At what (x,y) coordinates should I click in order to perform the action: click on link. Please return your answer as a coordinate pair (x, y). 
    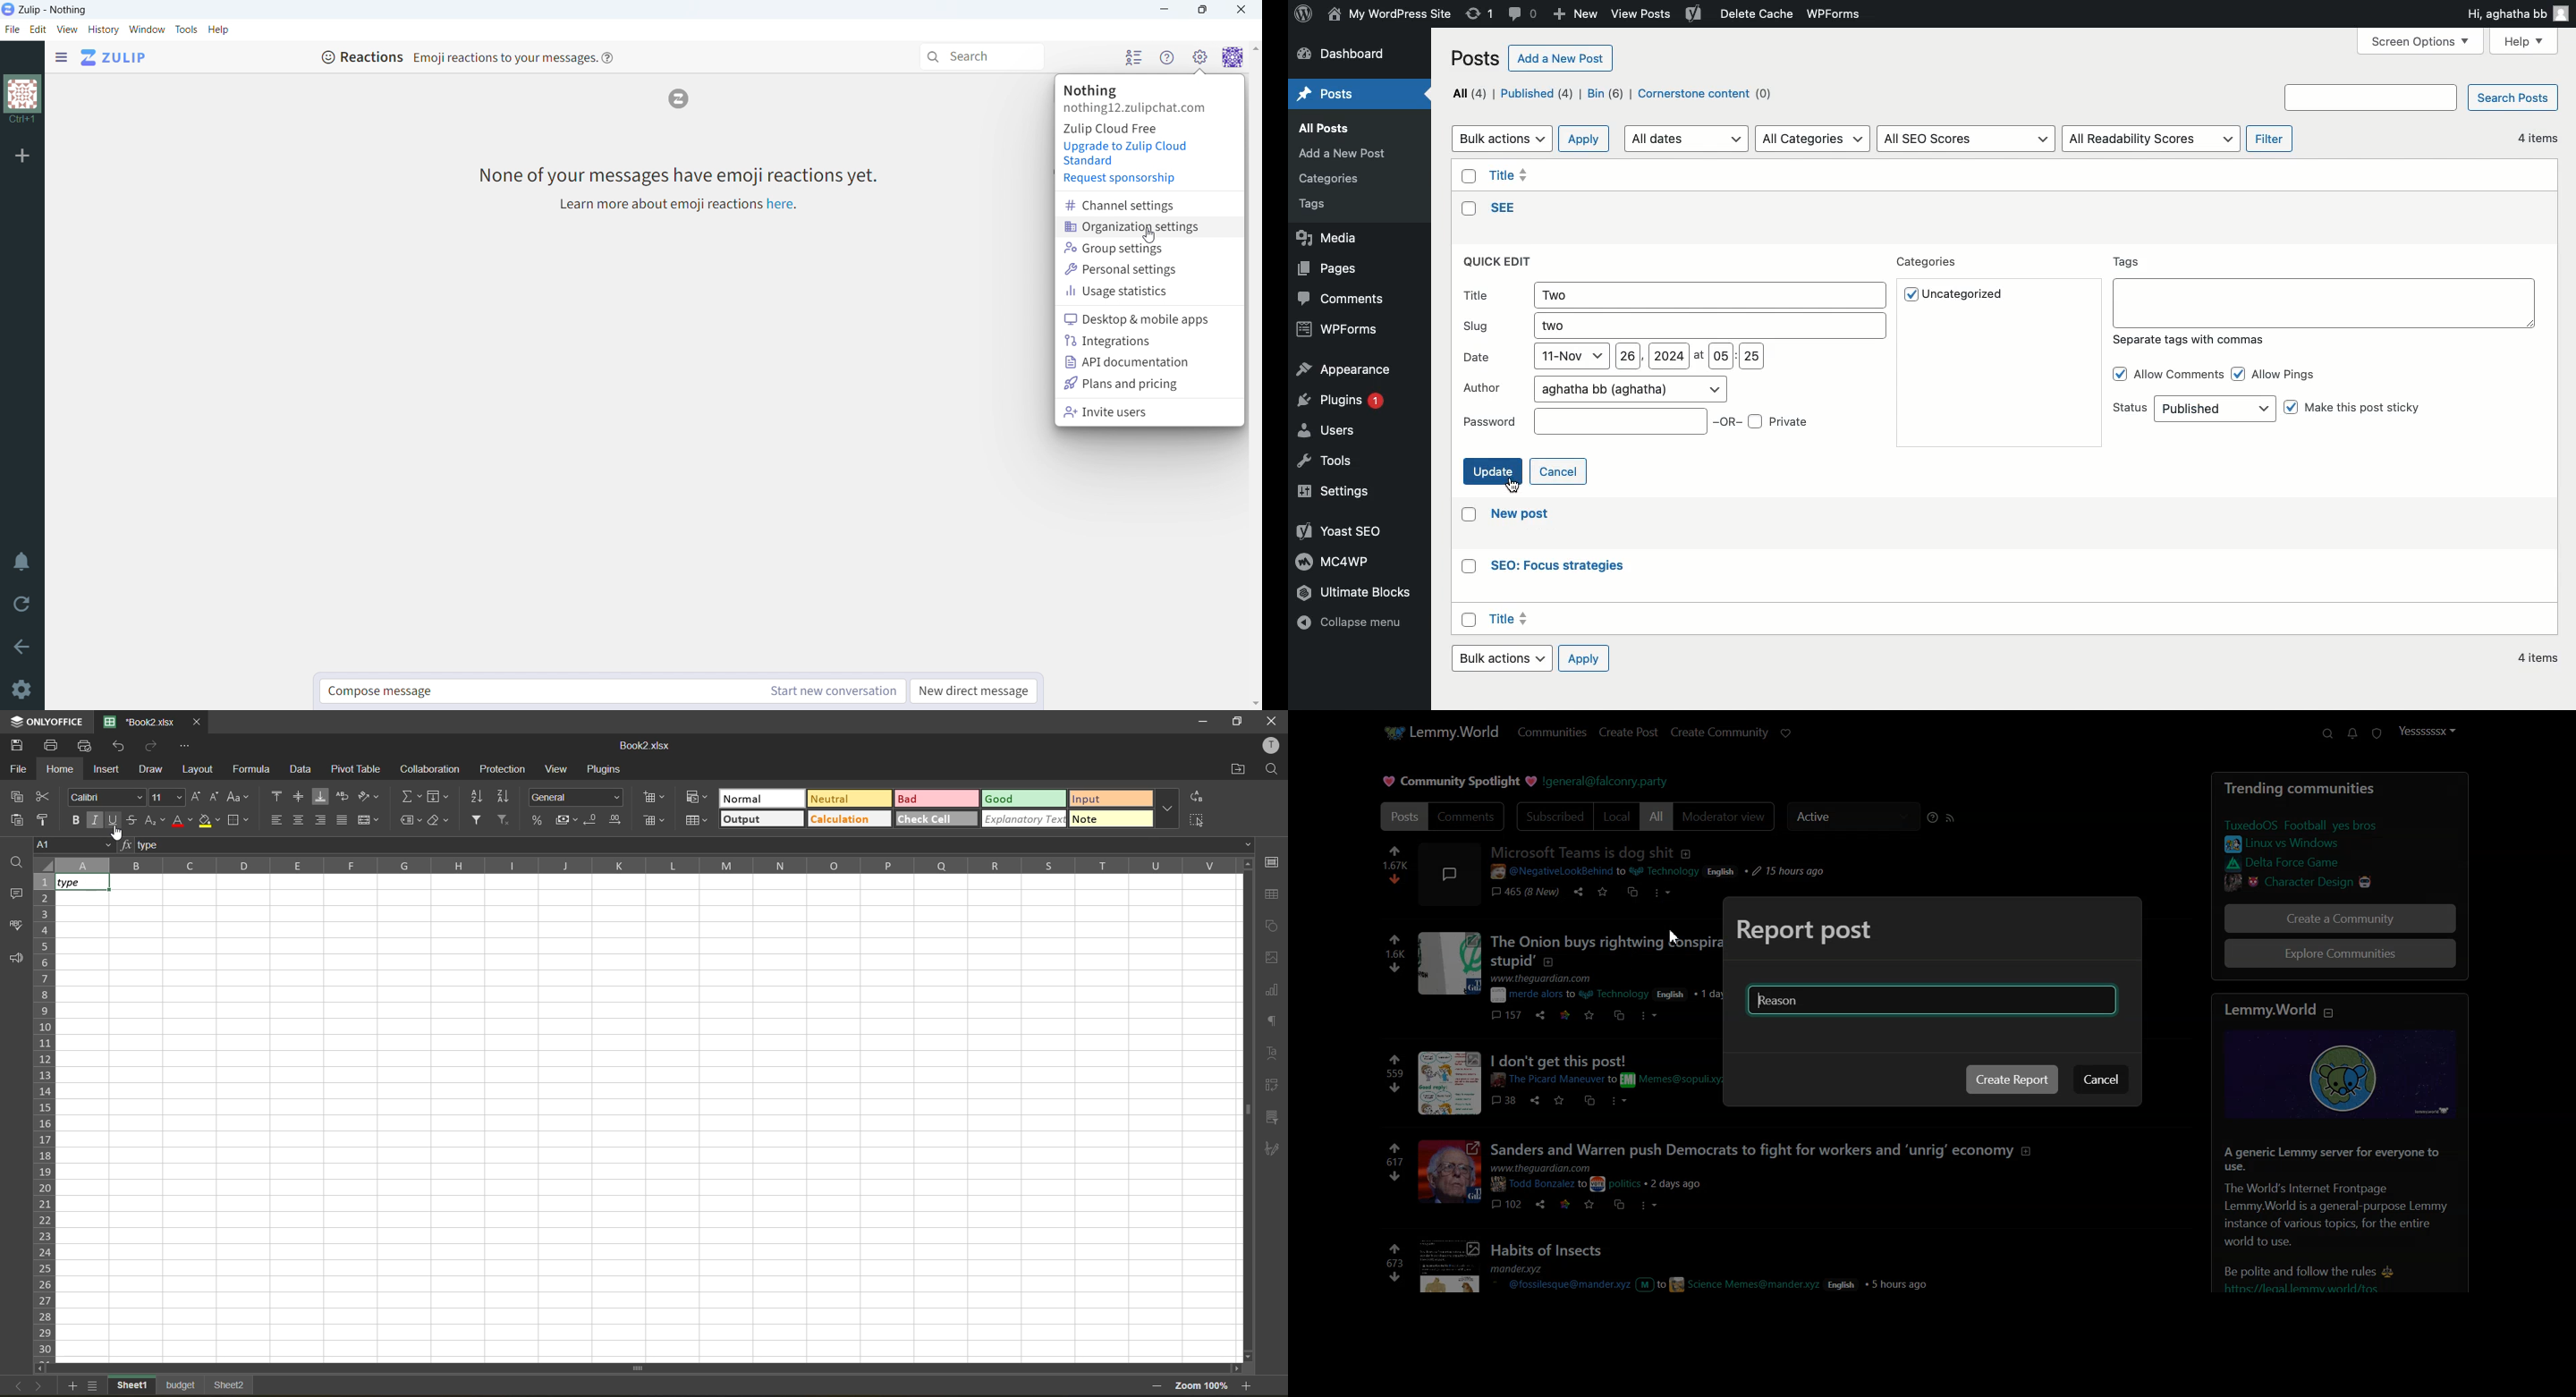
    Looking at the image, I should click on (2309, 864).